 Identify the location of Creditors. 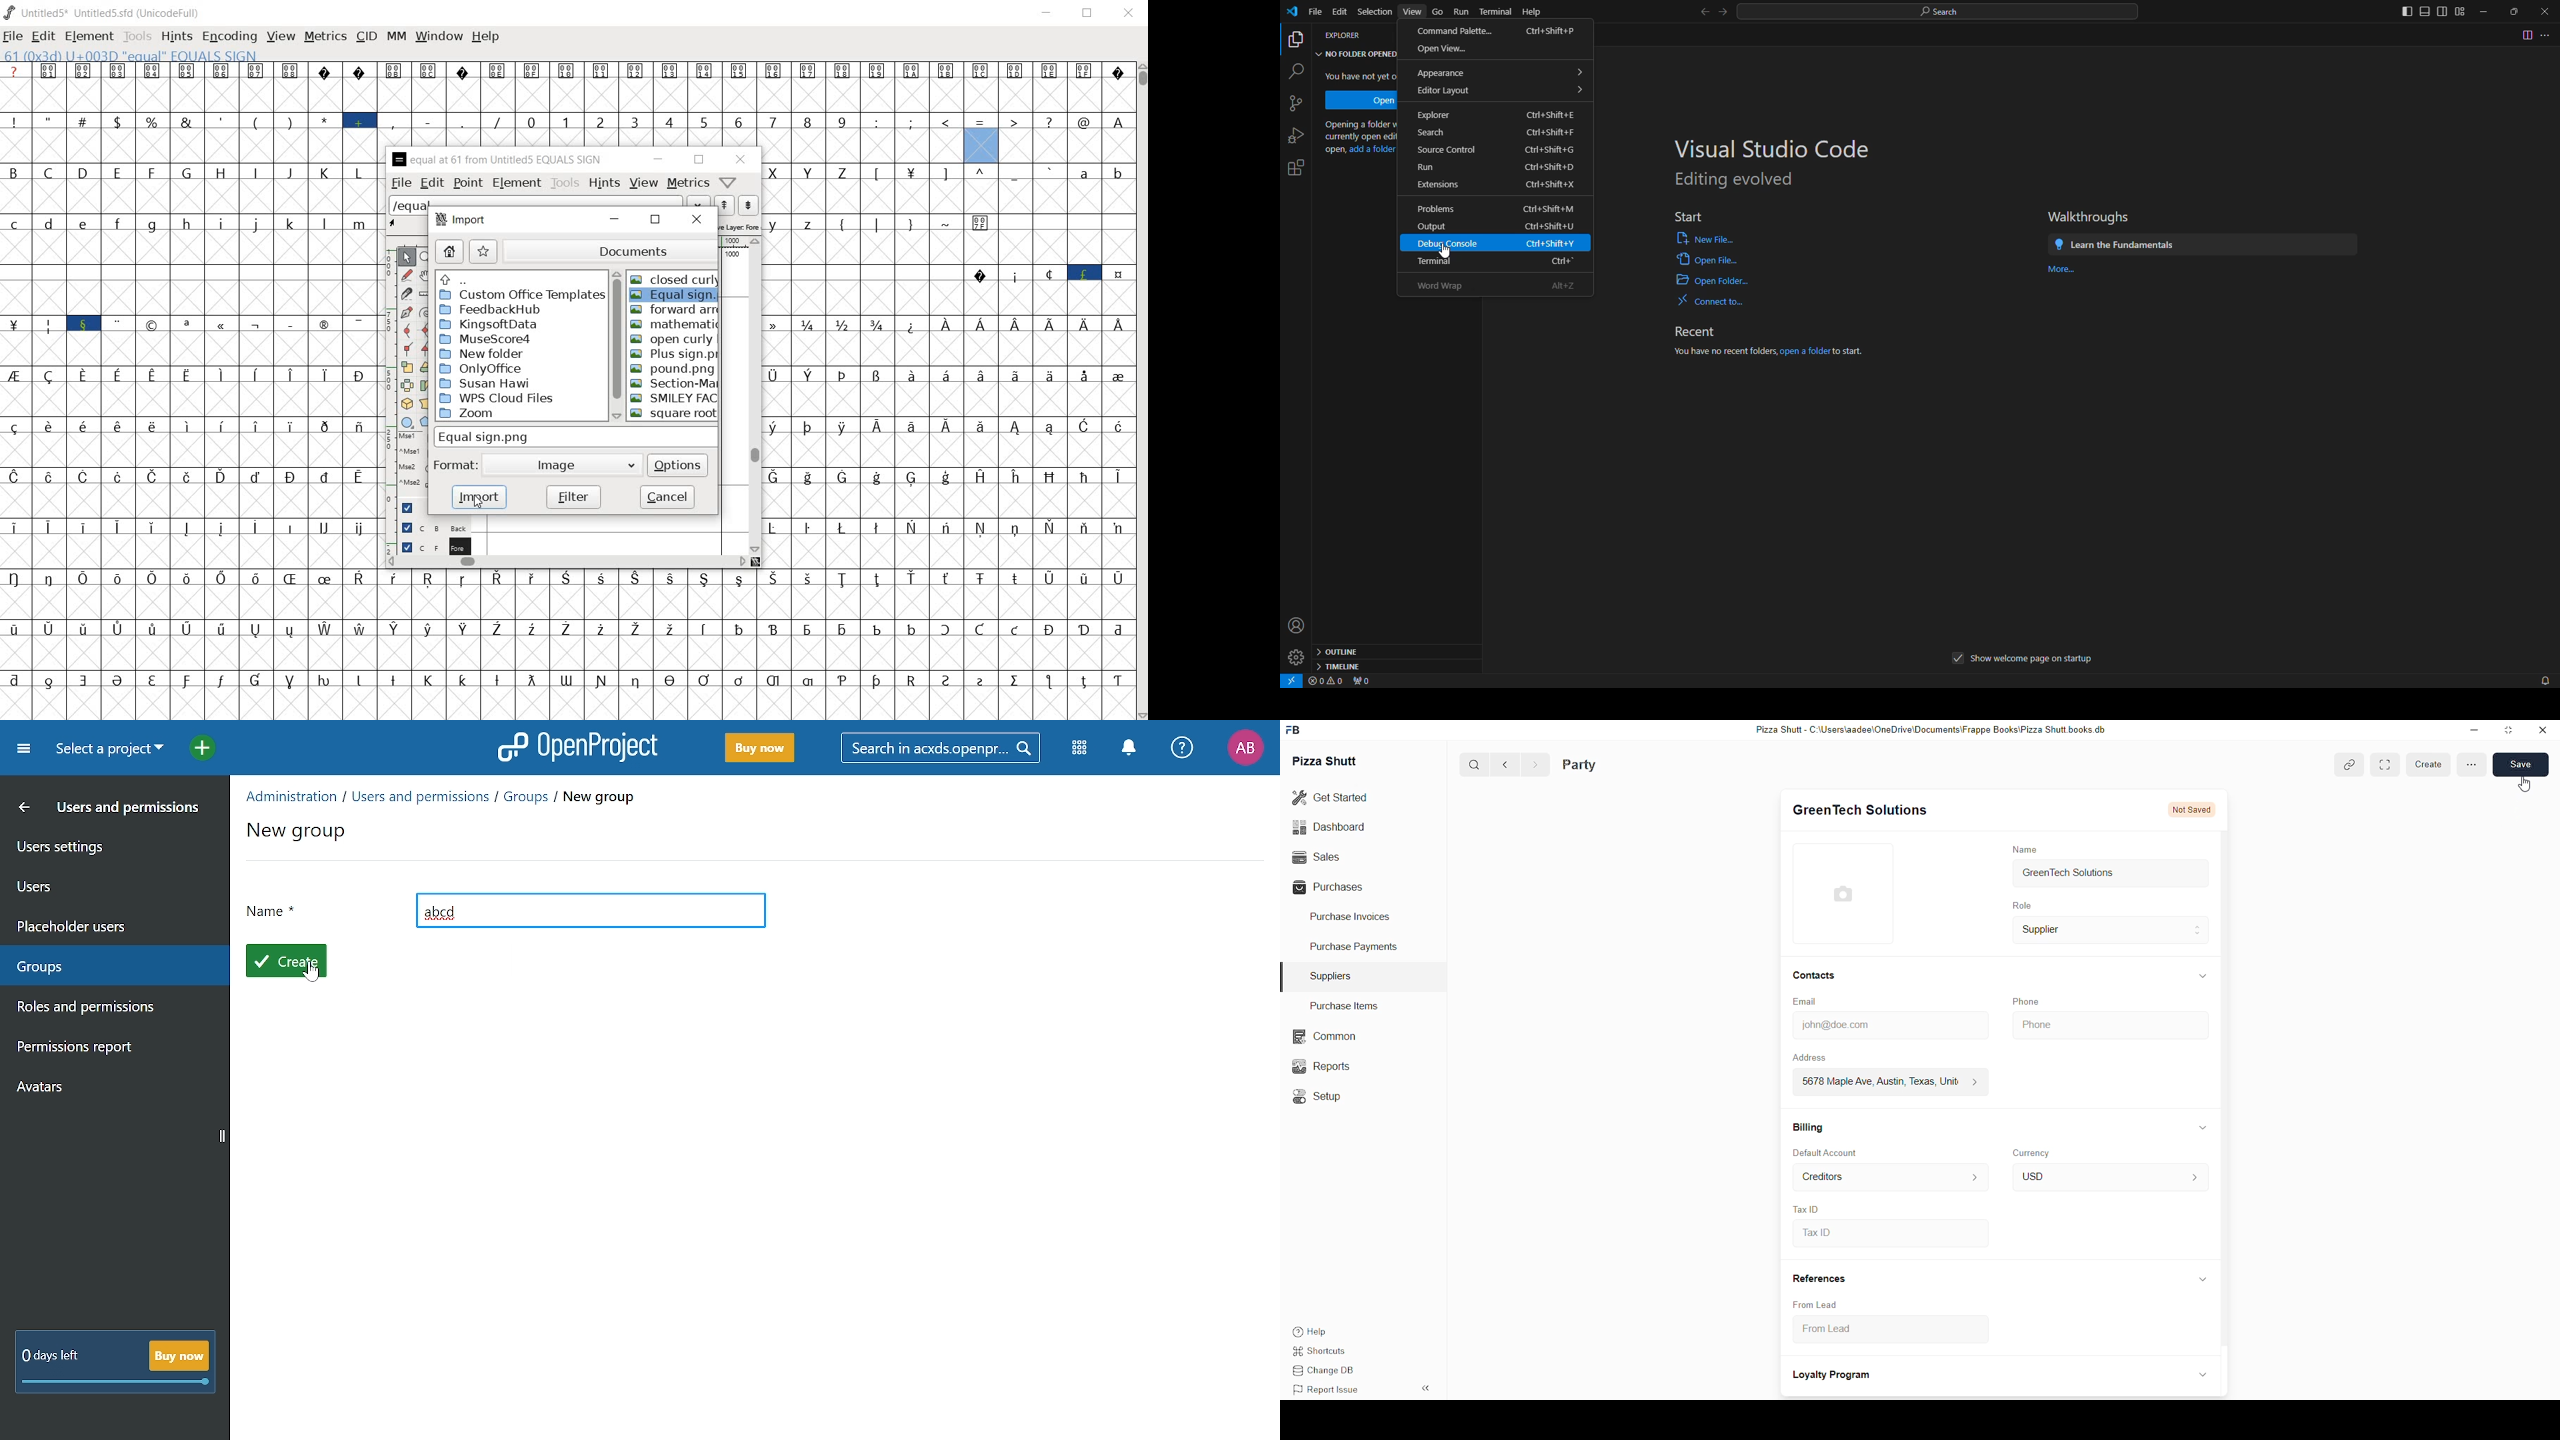
(1888, 1177).